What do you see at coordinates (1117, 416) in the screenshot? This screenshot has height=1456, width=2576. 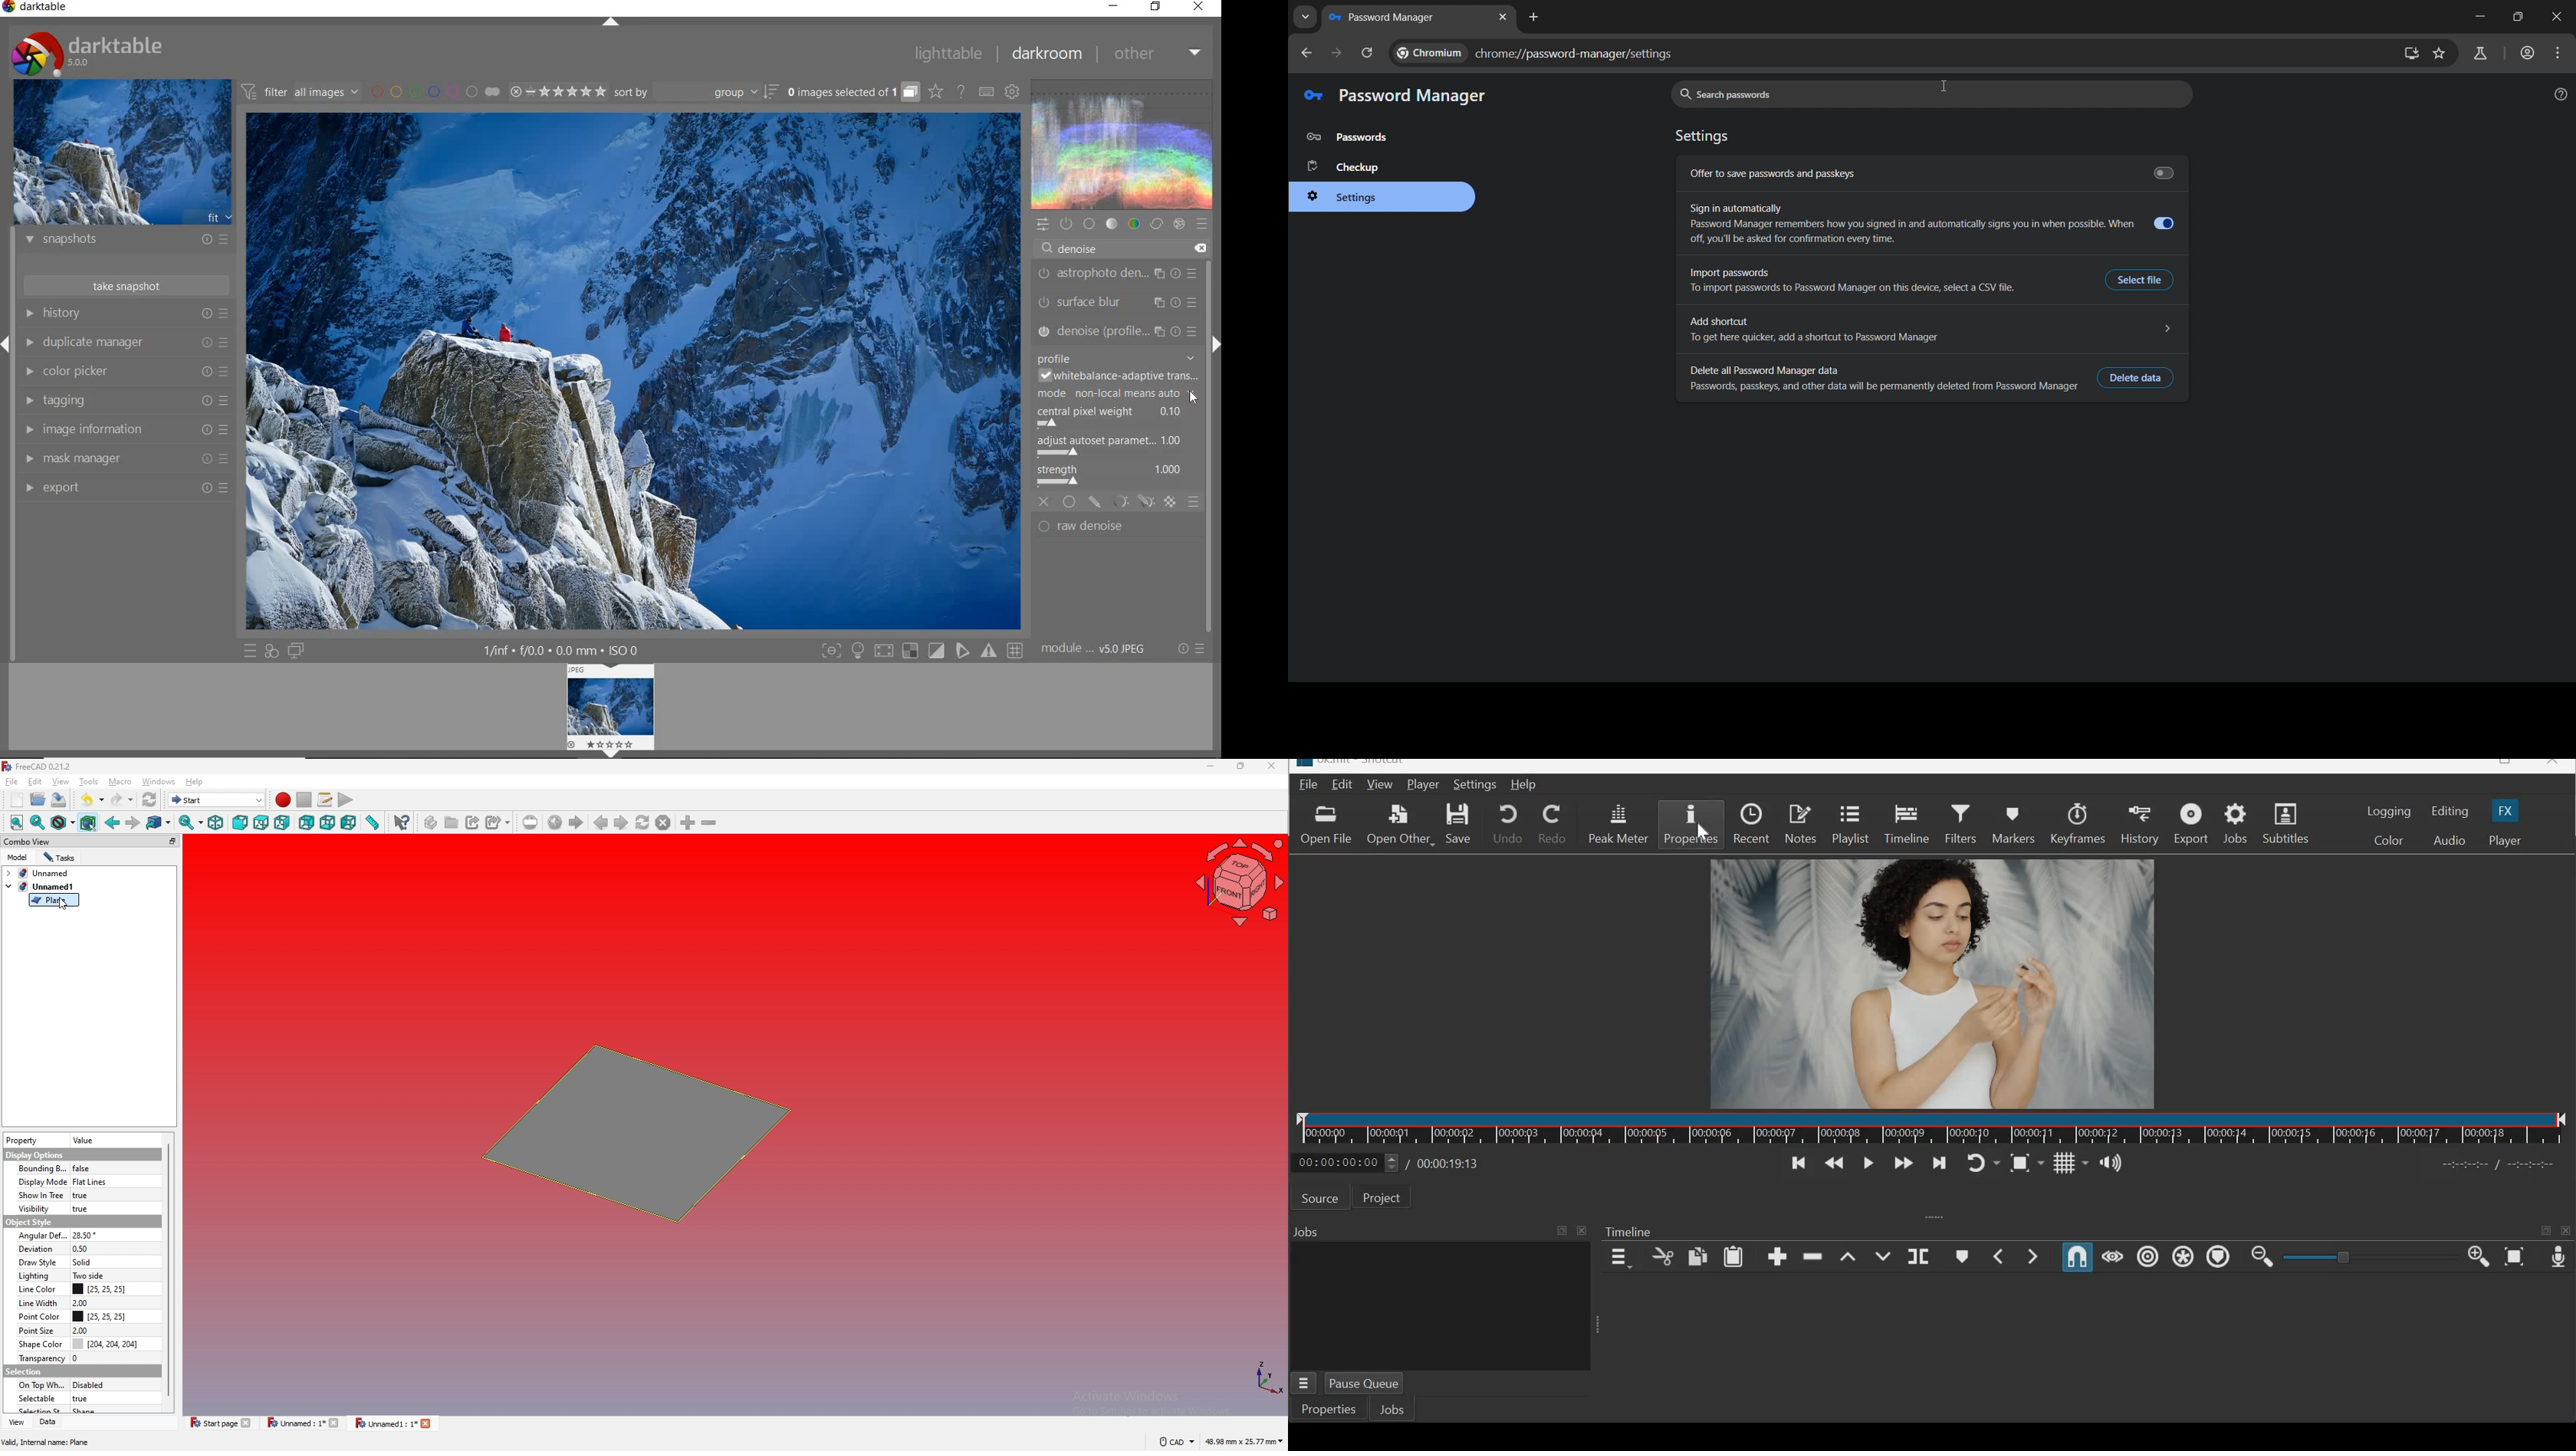 I see `central pixel weight` at bounding box center [1117, 416].